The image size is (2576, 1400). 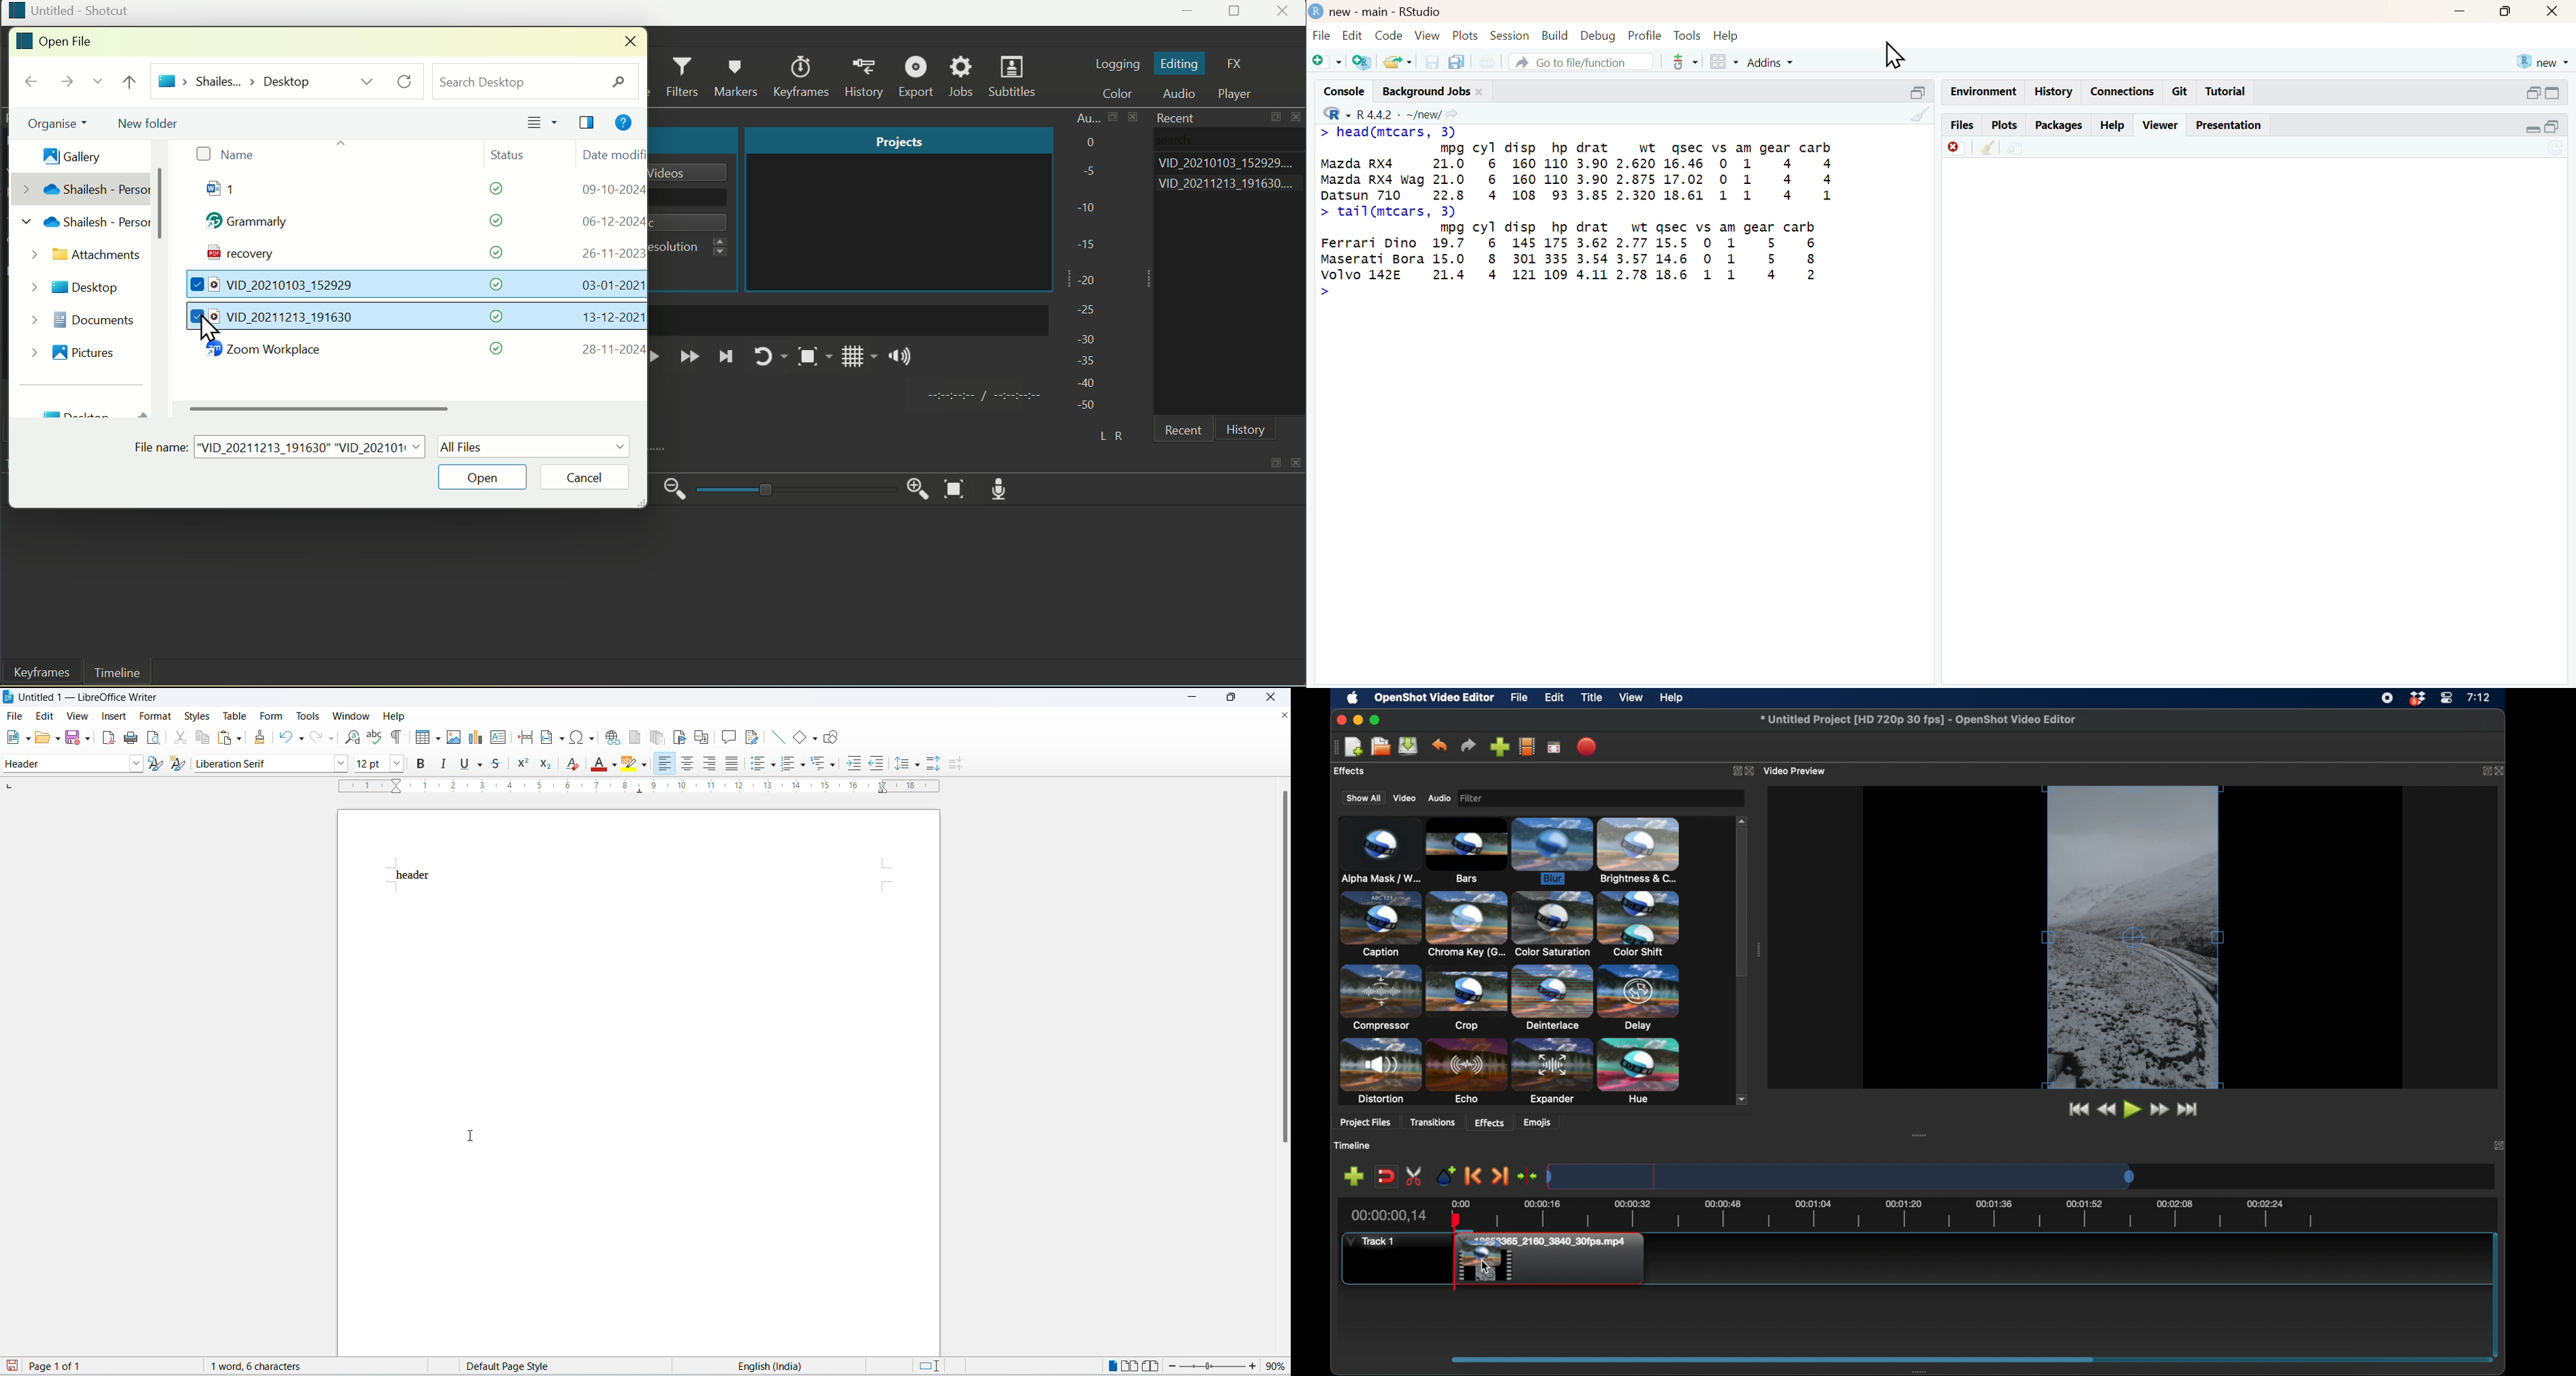 What do you see at coordinates (2161, 1110) in the screenshot?
I see `fast forward` at bounding box center [2161, 1110].